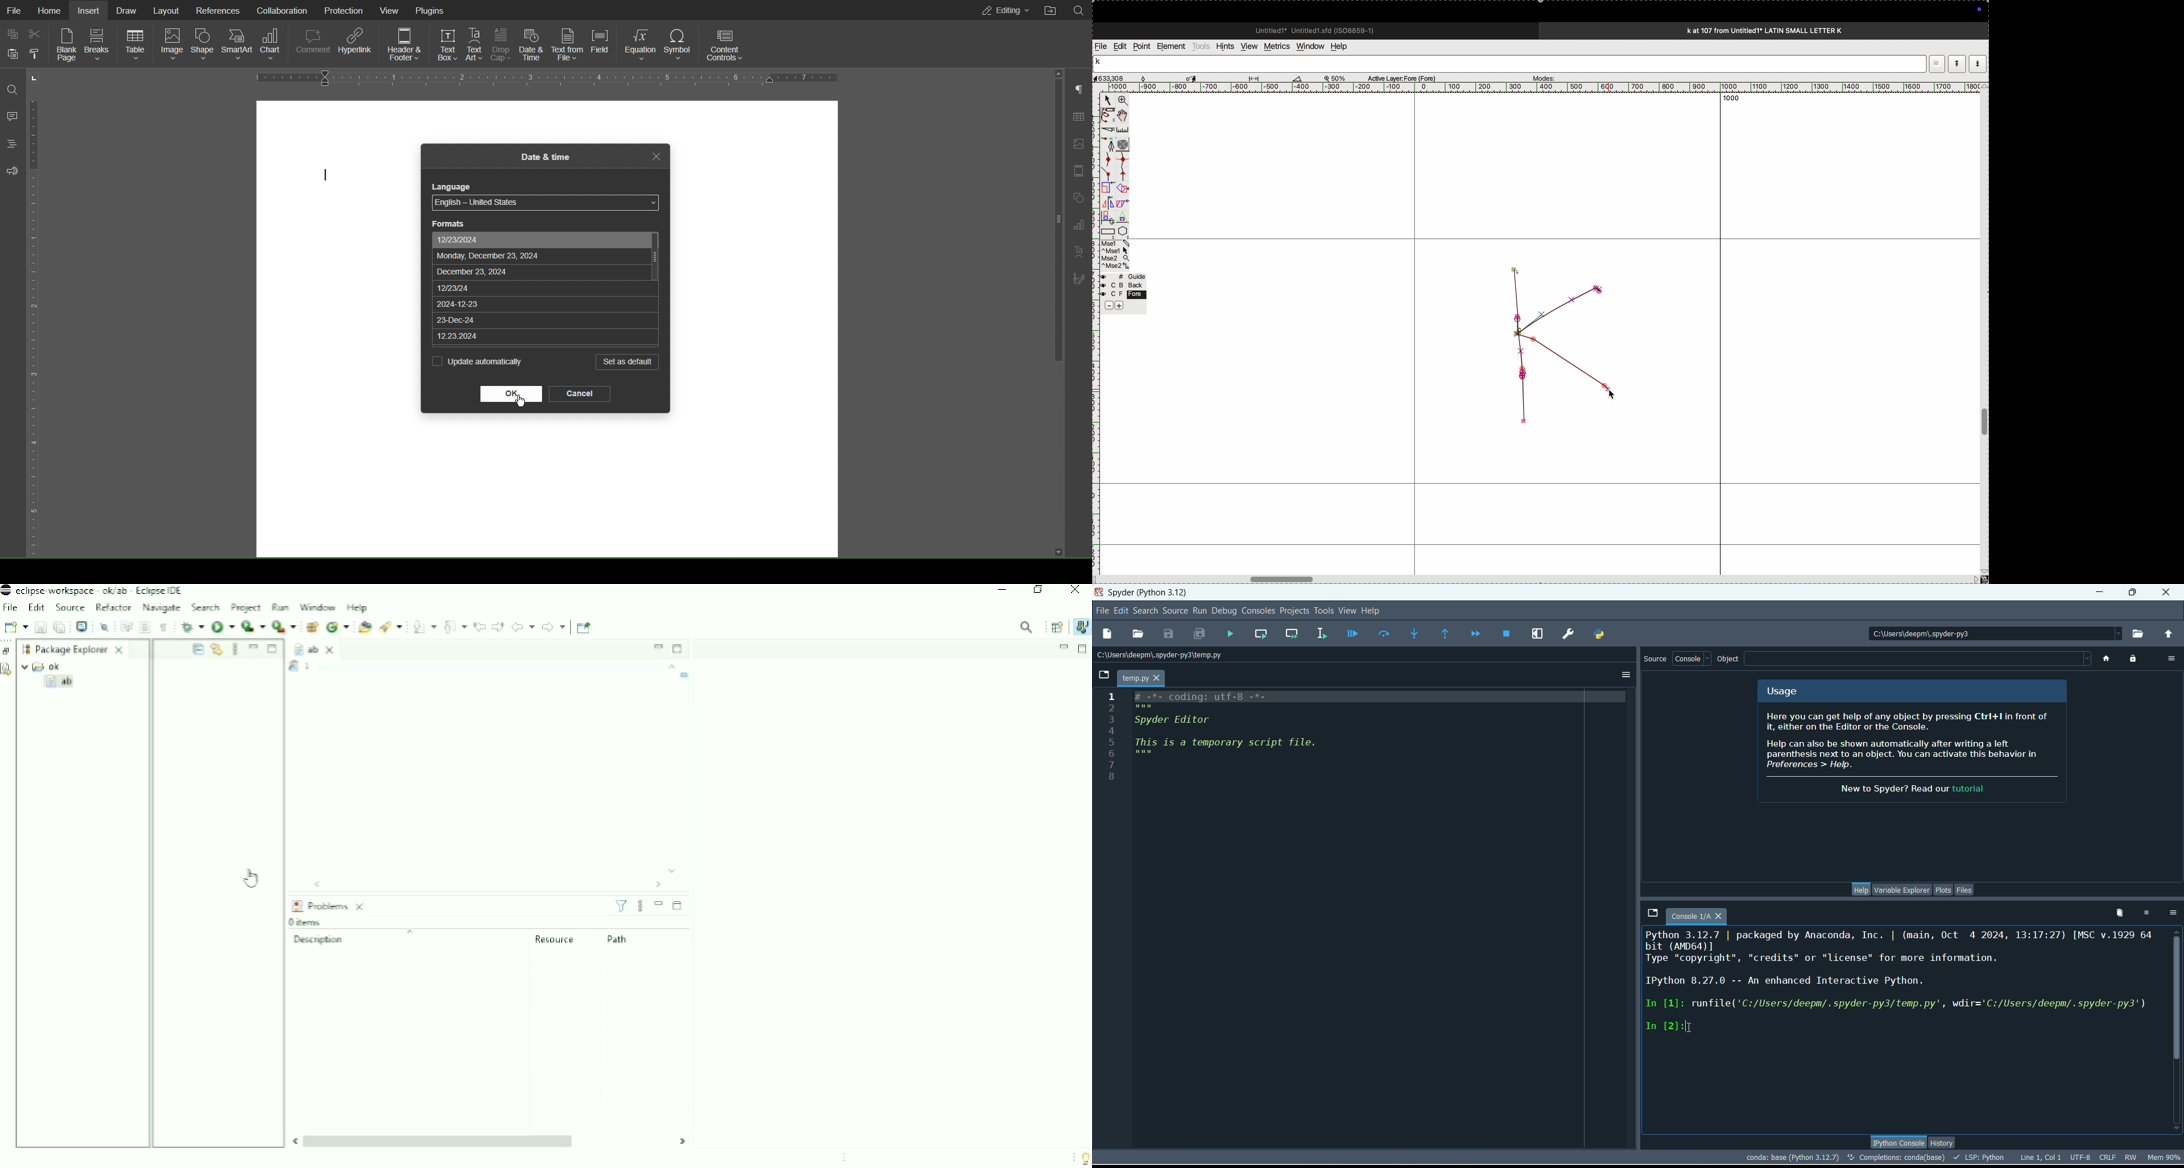 This screenshot has height=1176, width=2184. Describe the element at coordinates (1322, 634) in the screenshot. I see `run selection` at that location.